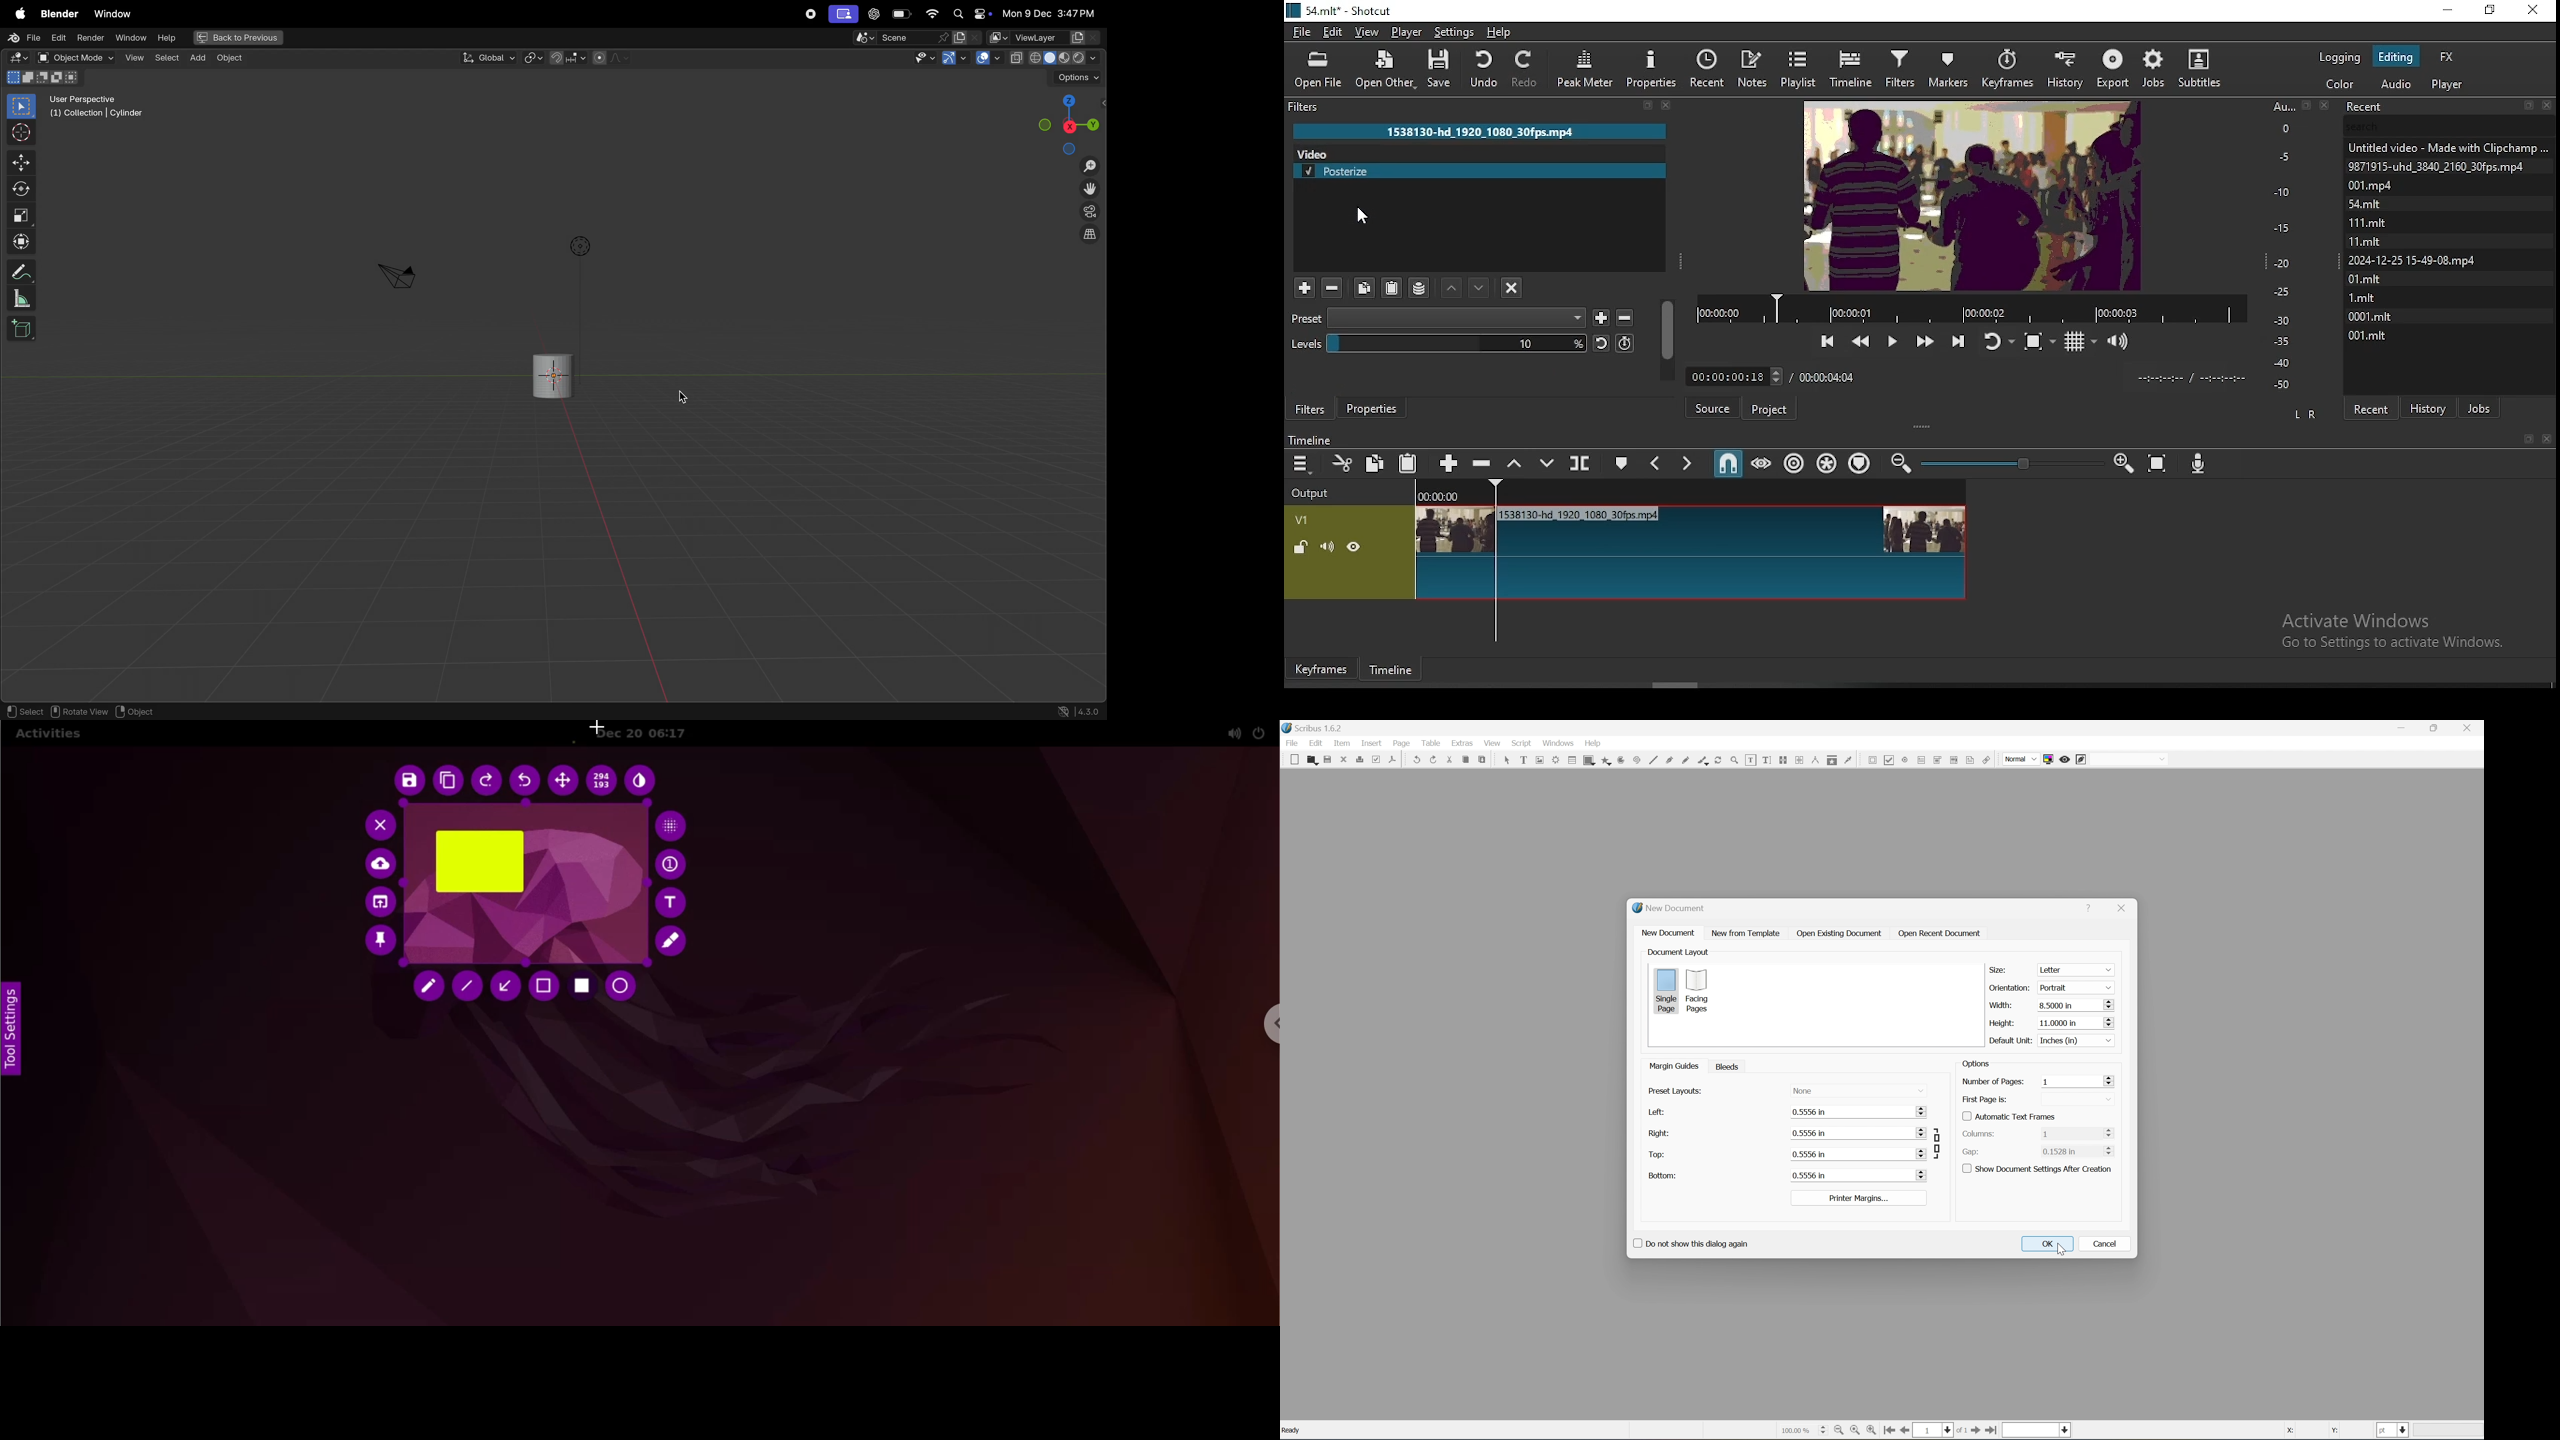  What do you see at coordinates (20, 163) in the screenshot?
I see `move` at bounding box center [20, 163].